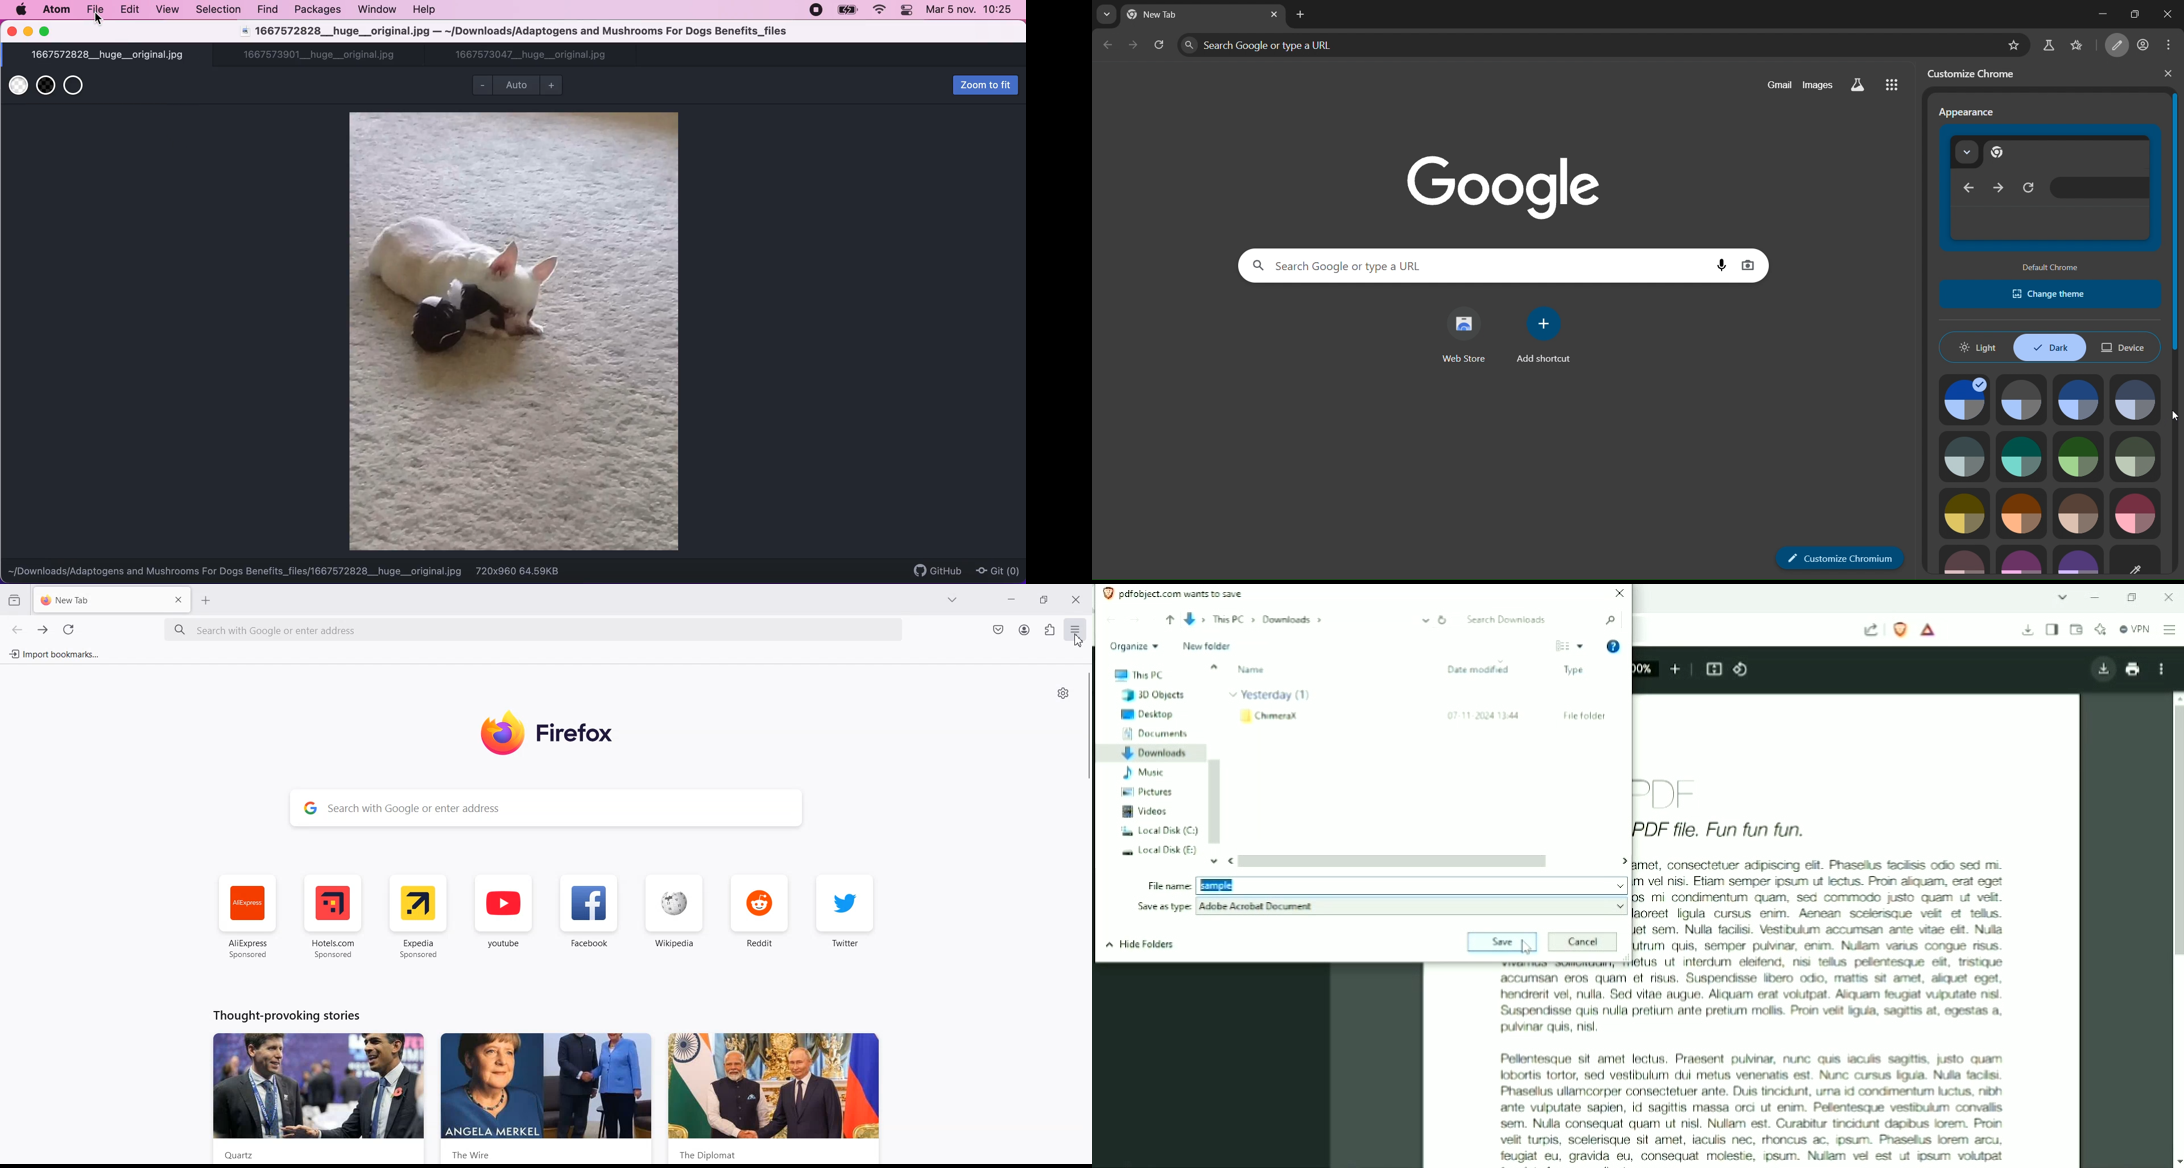  I want to click on Extensions, so click(1049, 630).